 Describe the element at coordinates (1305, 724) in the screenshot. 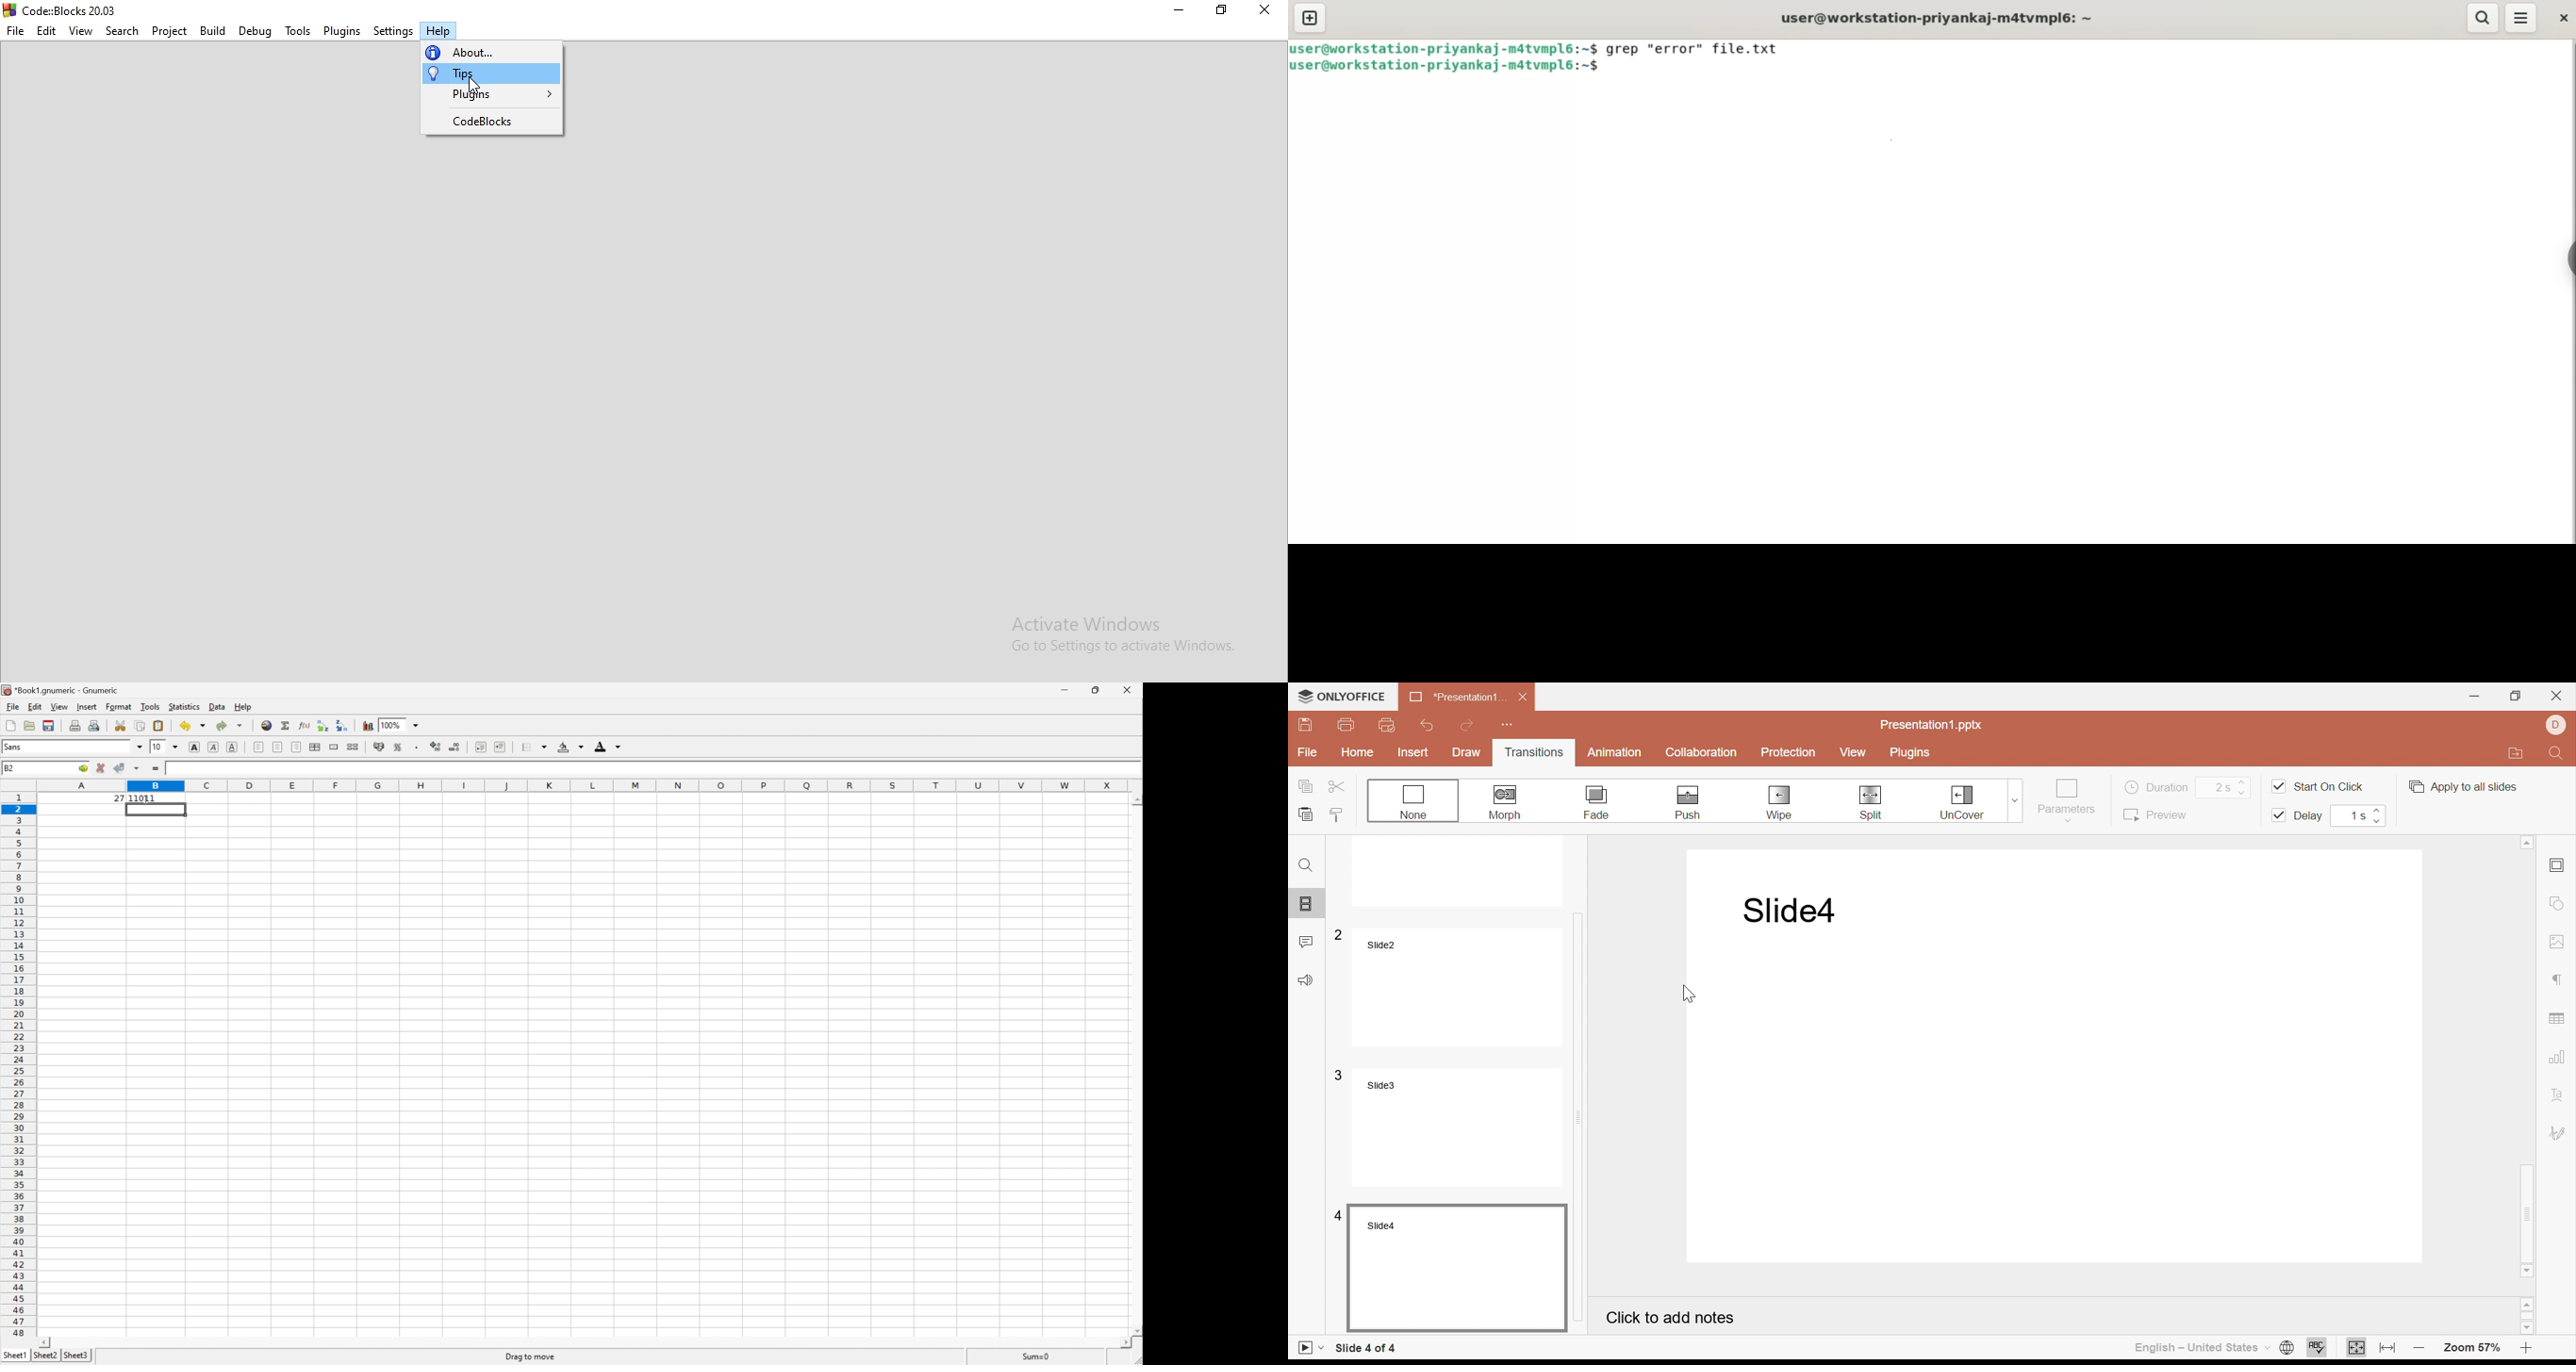

I see `Save` at that location.